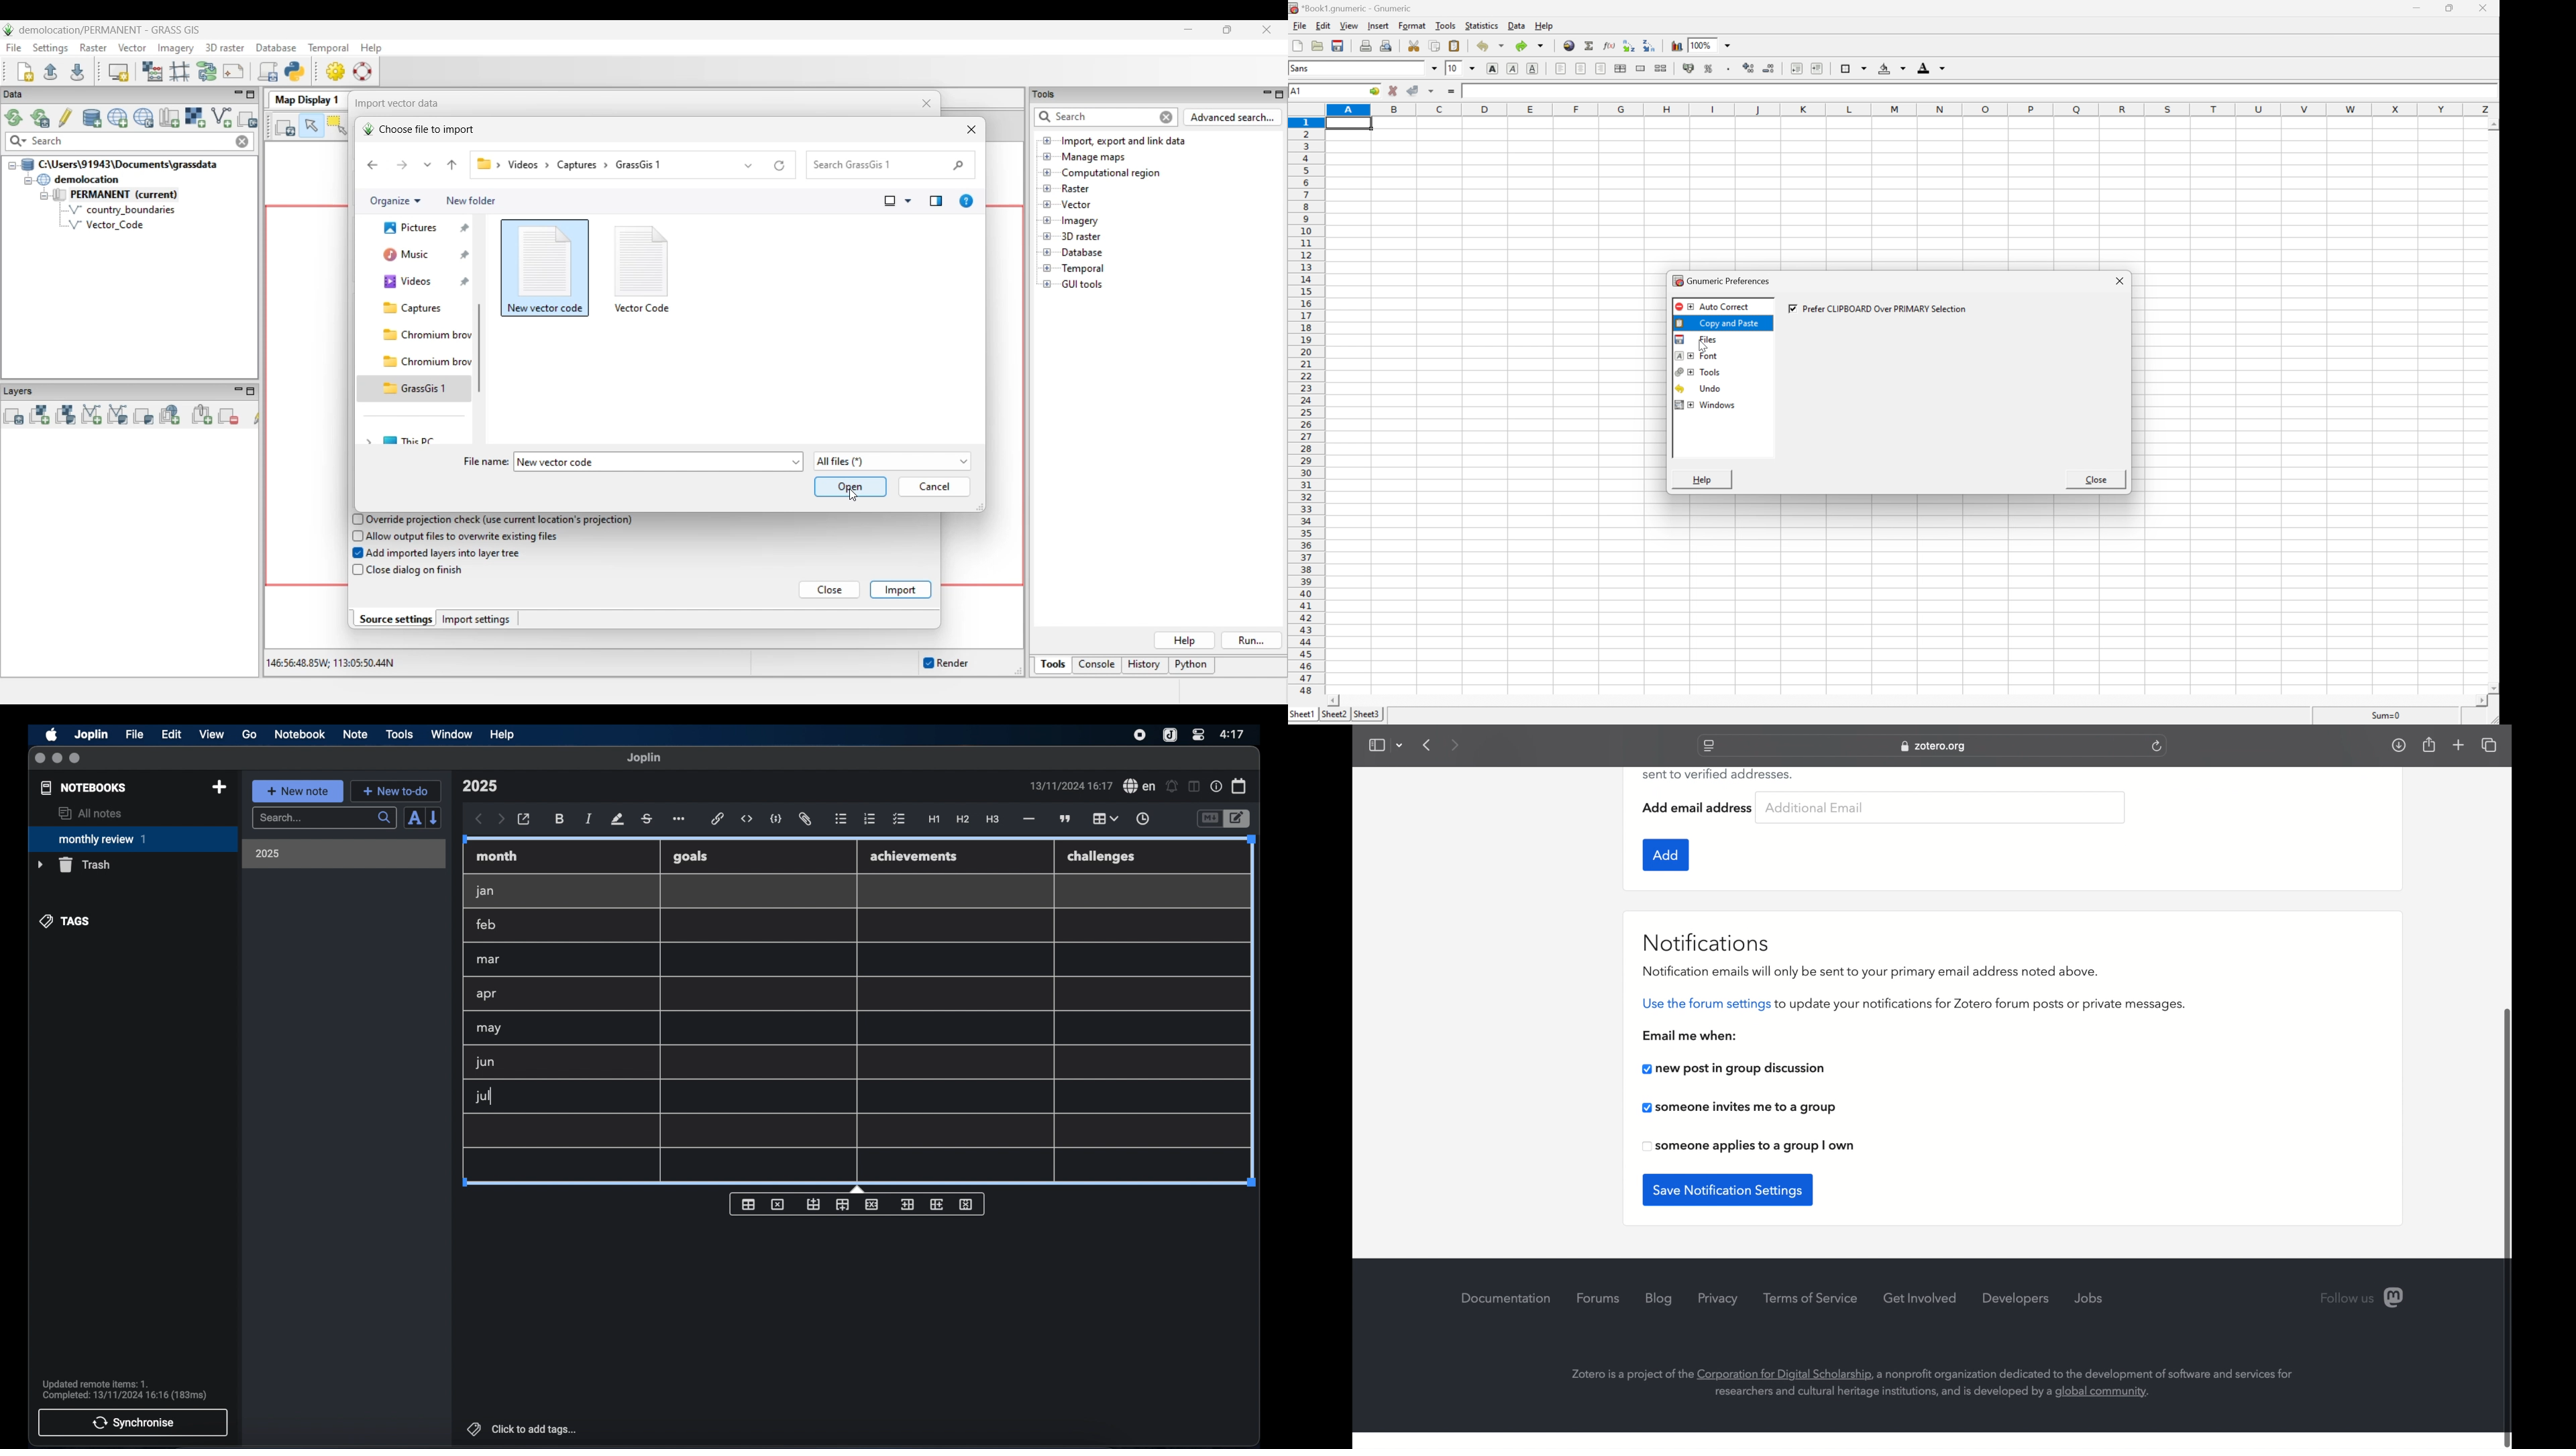  I want to click on heading 3, so click(992, 820).